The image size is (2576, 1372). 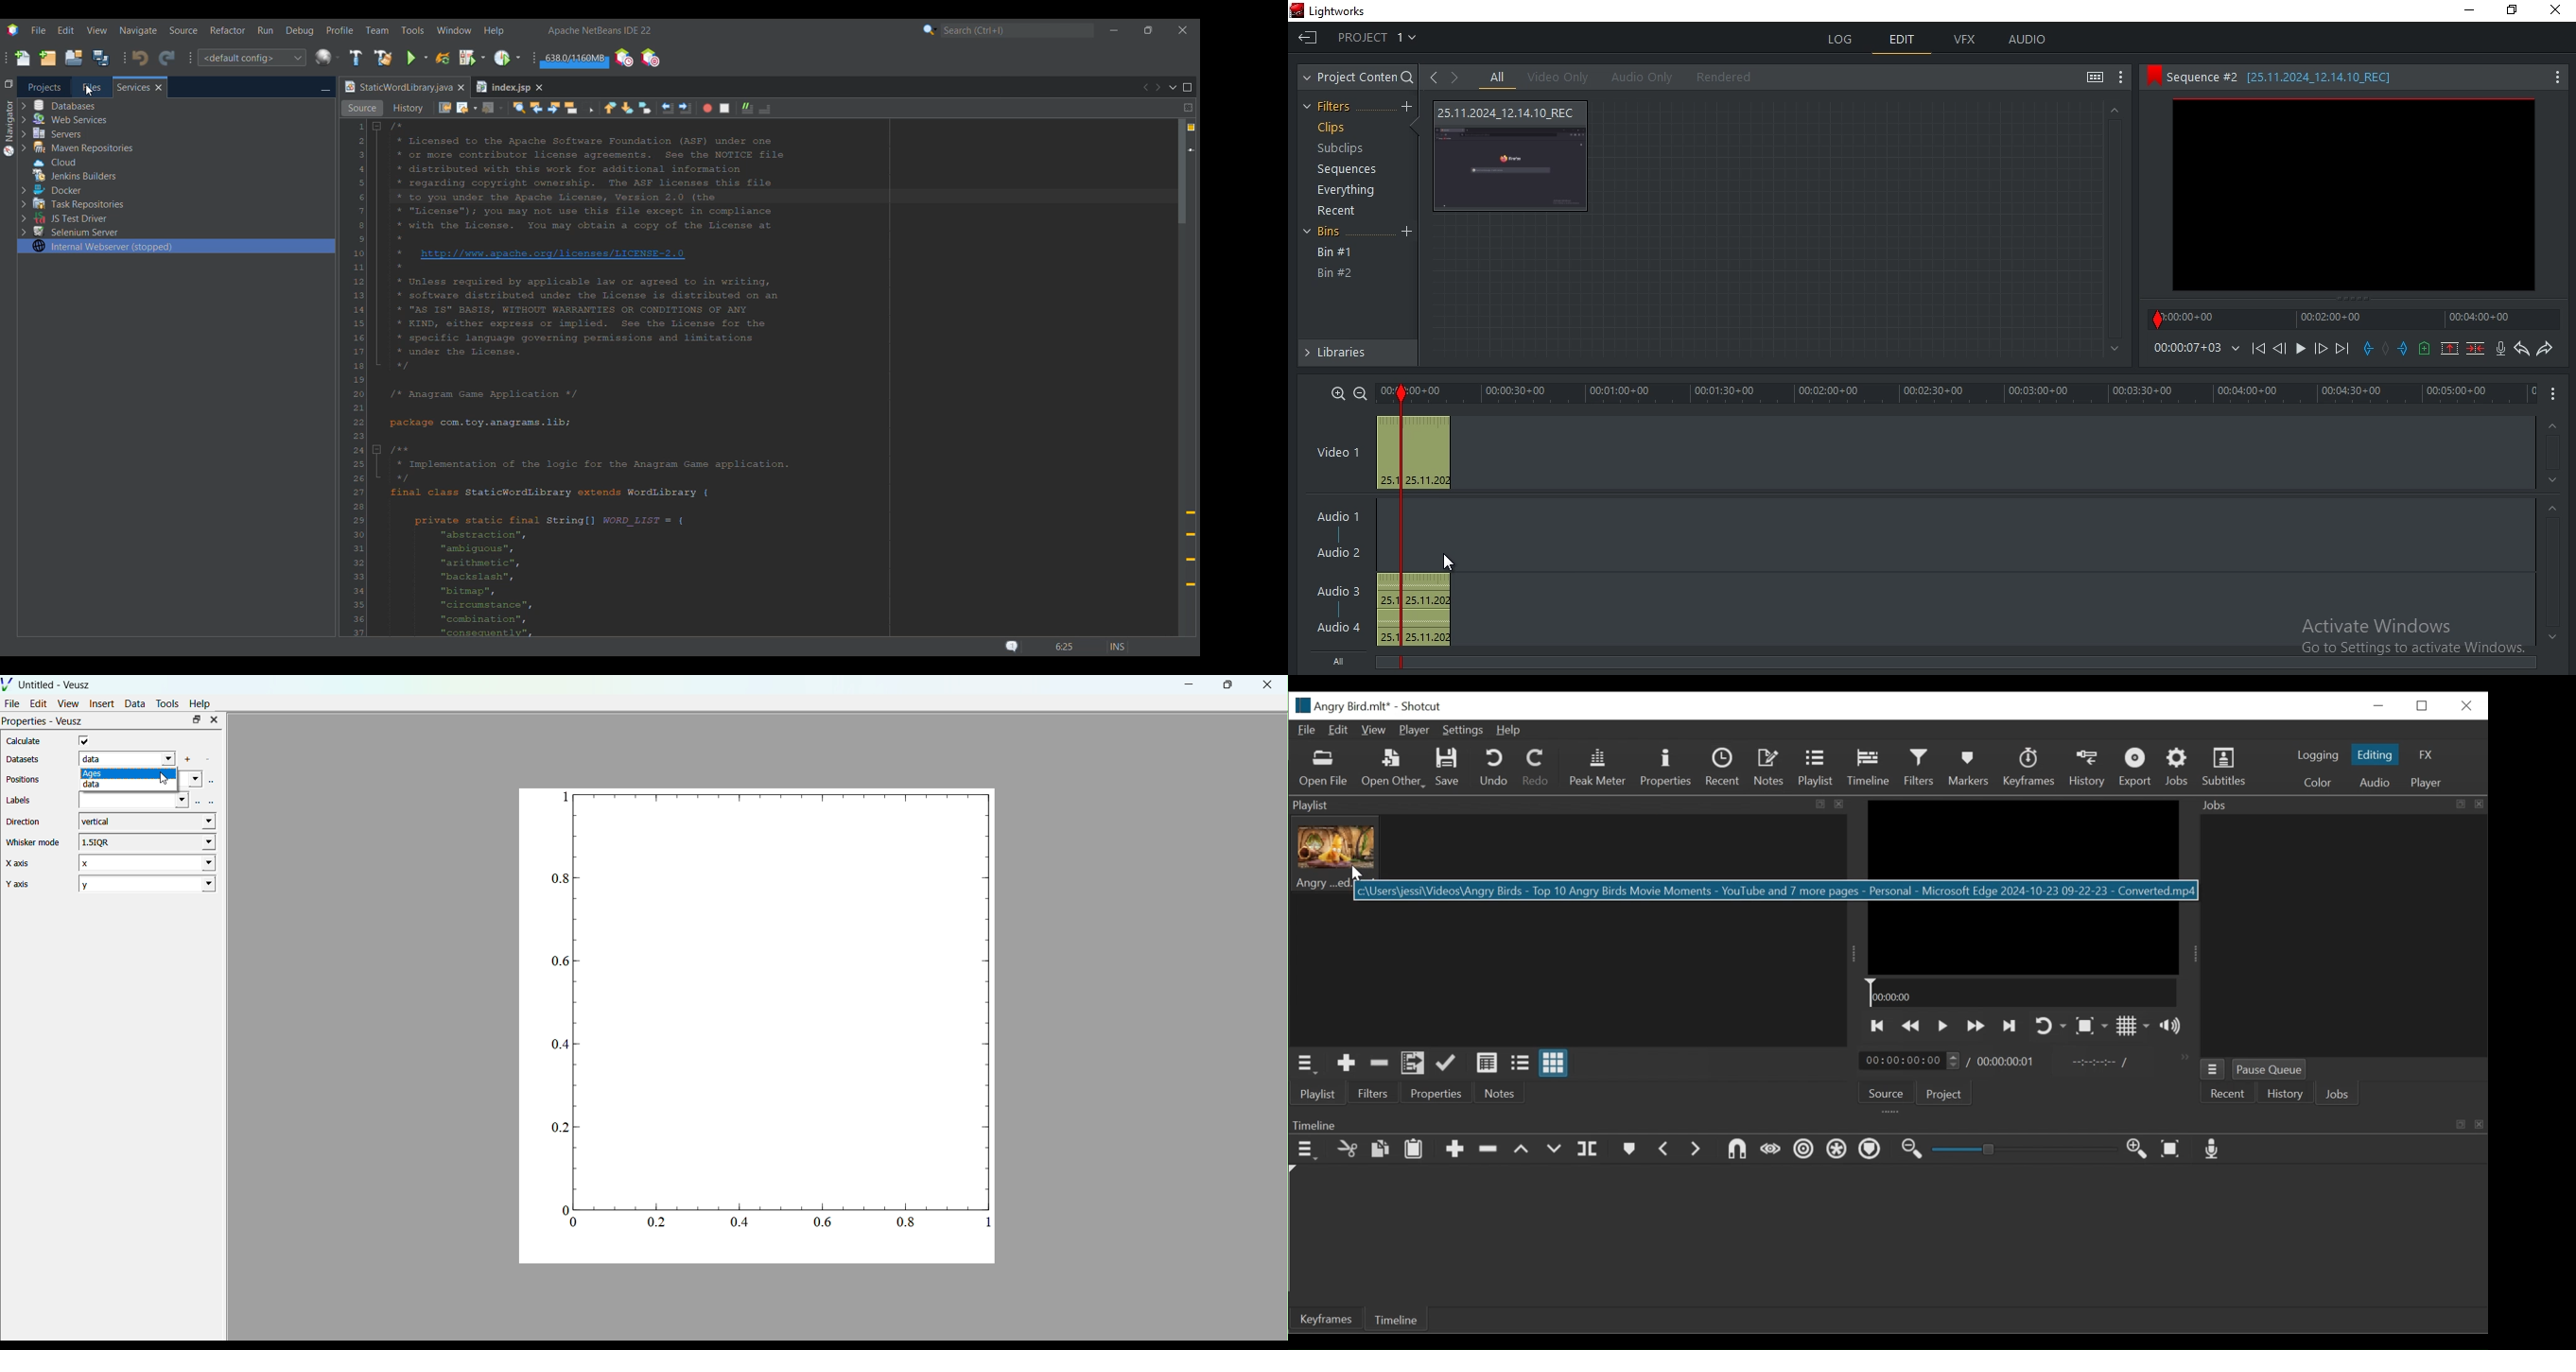 What do you see at coordinates (2338, 1096) in the screenshot?
I see `Jobs` at bounding box center [2338, 1096].